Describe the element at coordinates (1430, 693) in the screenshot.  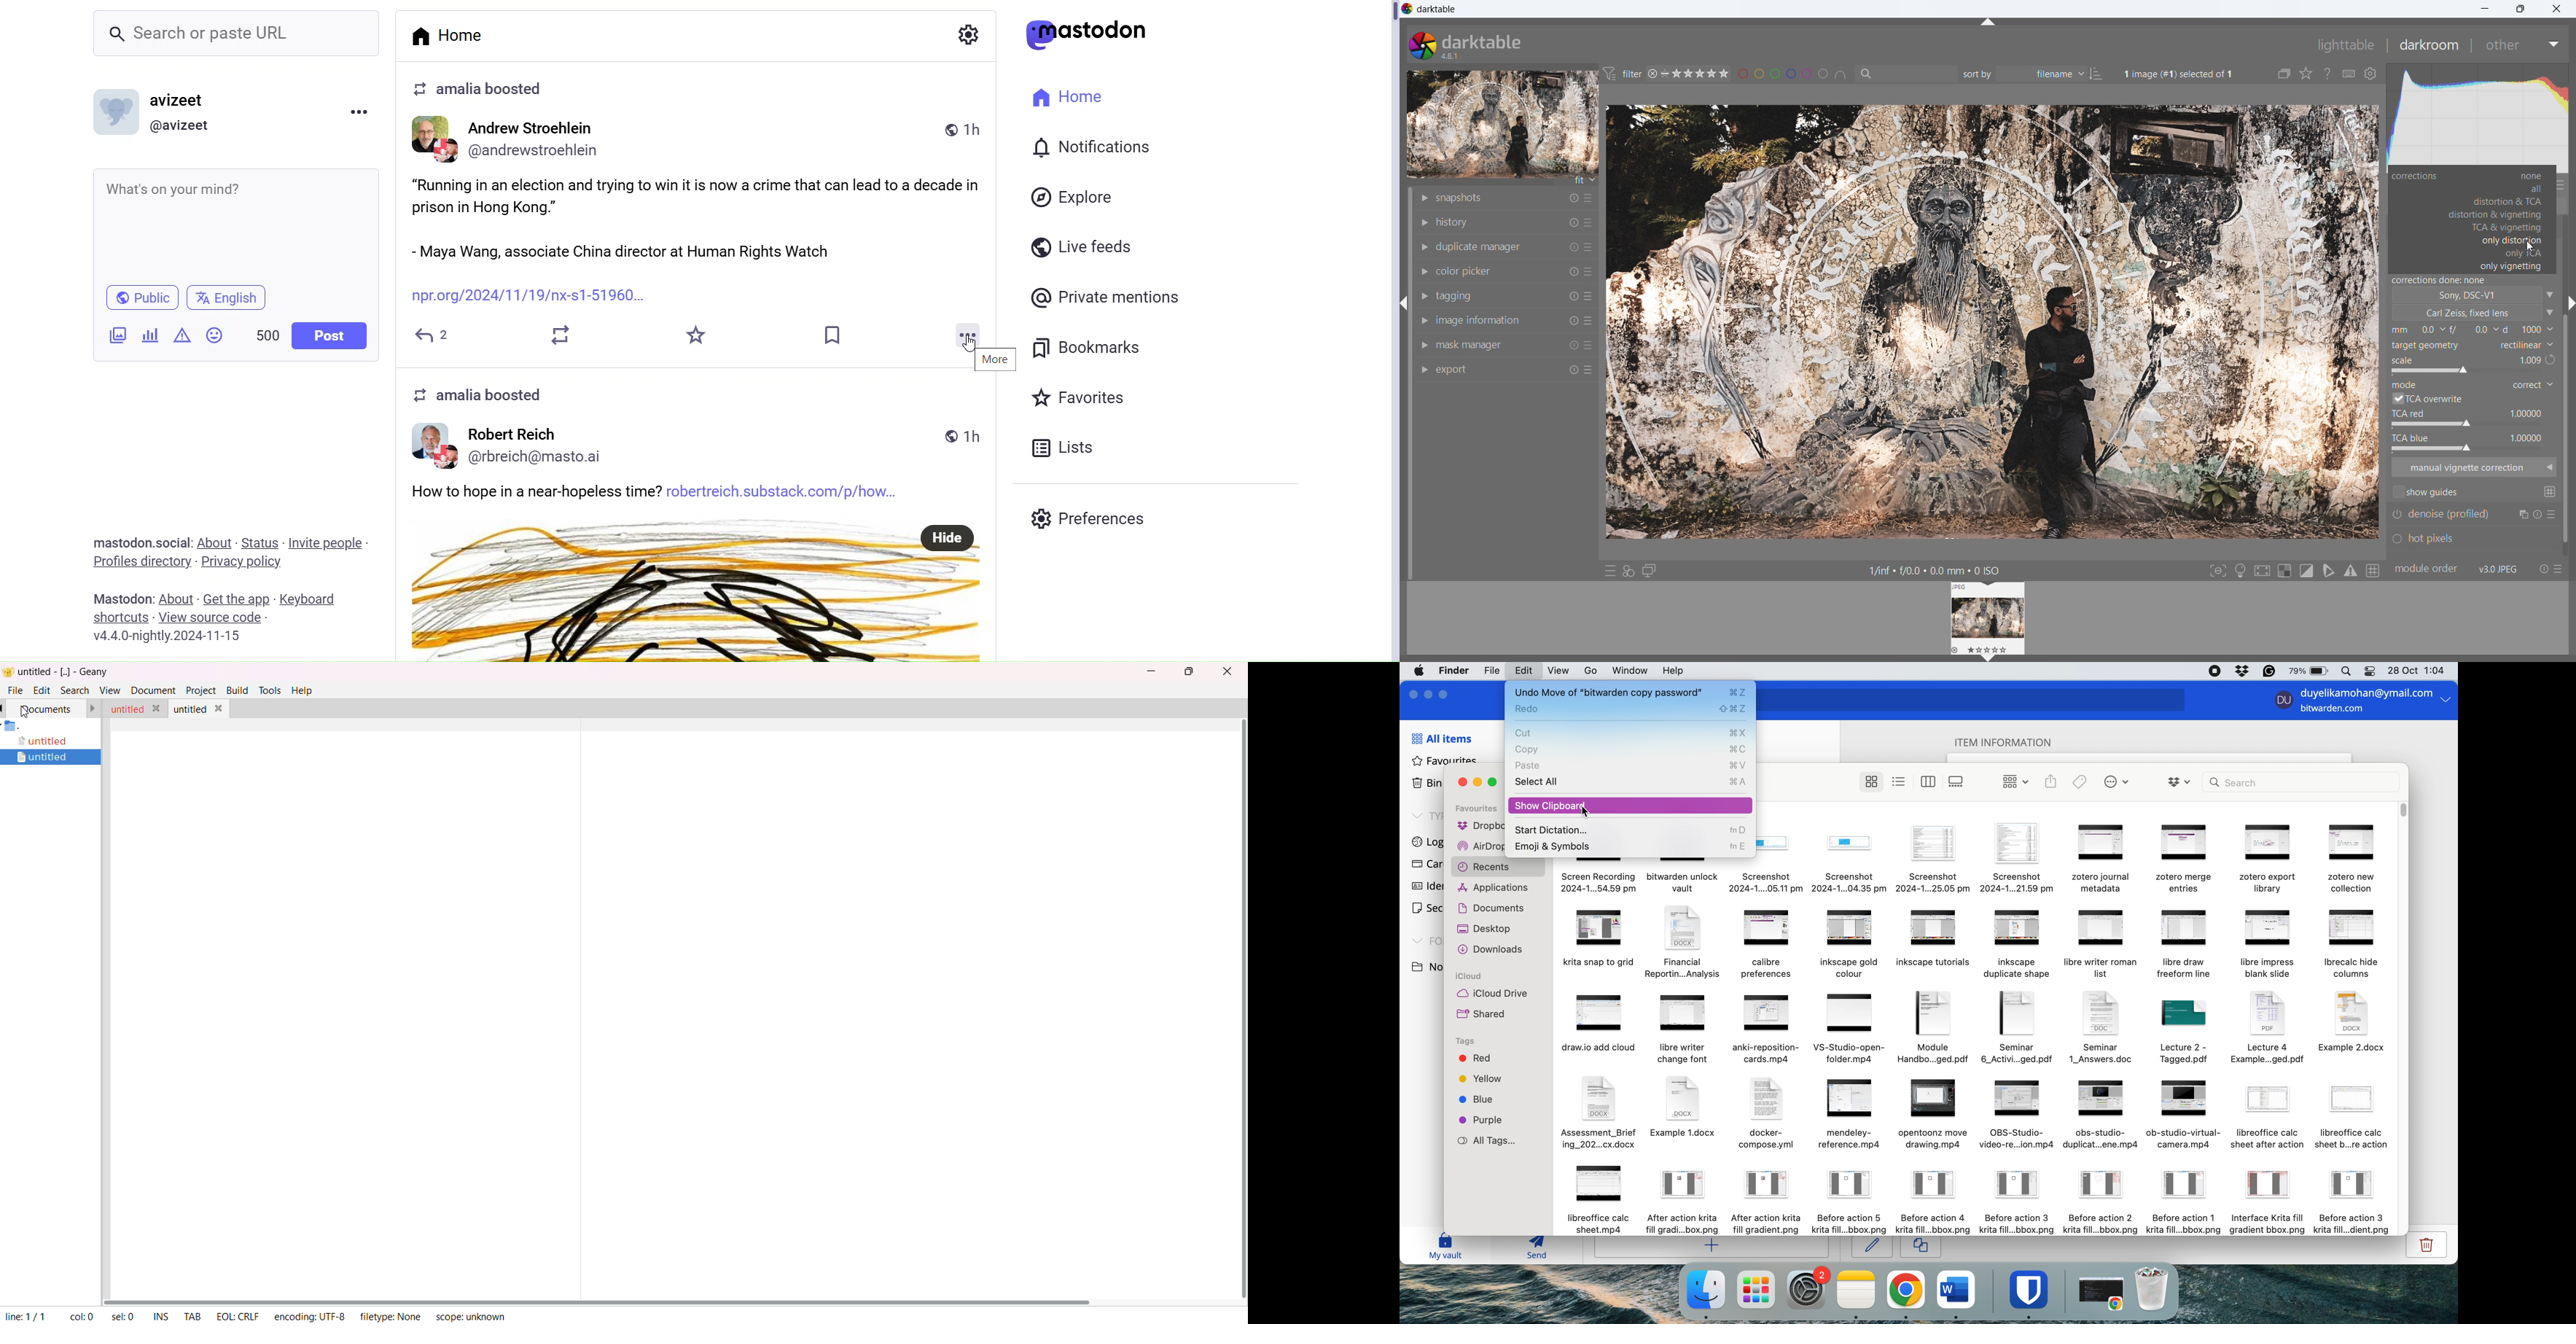
I see `minimise` at that location.